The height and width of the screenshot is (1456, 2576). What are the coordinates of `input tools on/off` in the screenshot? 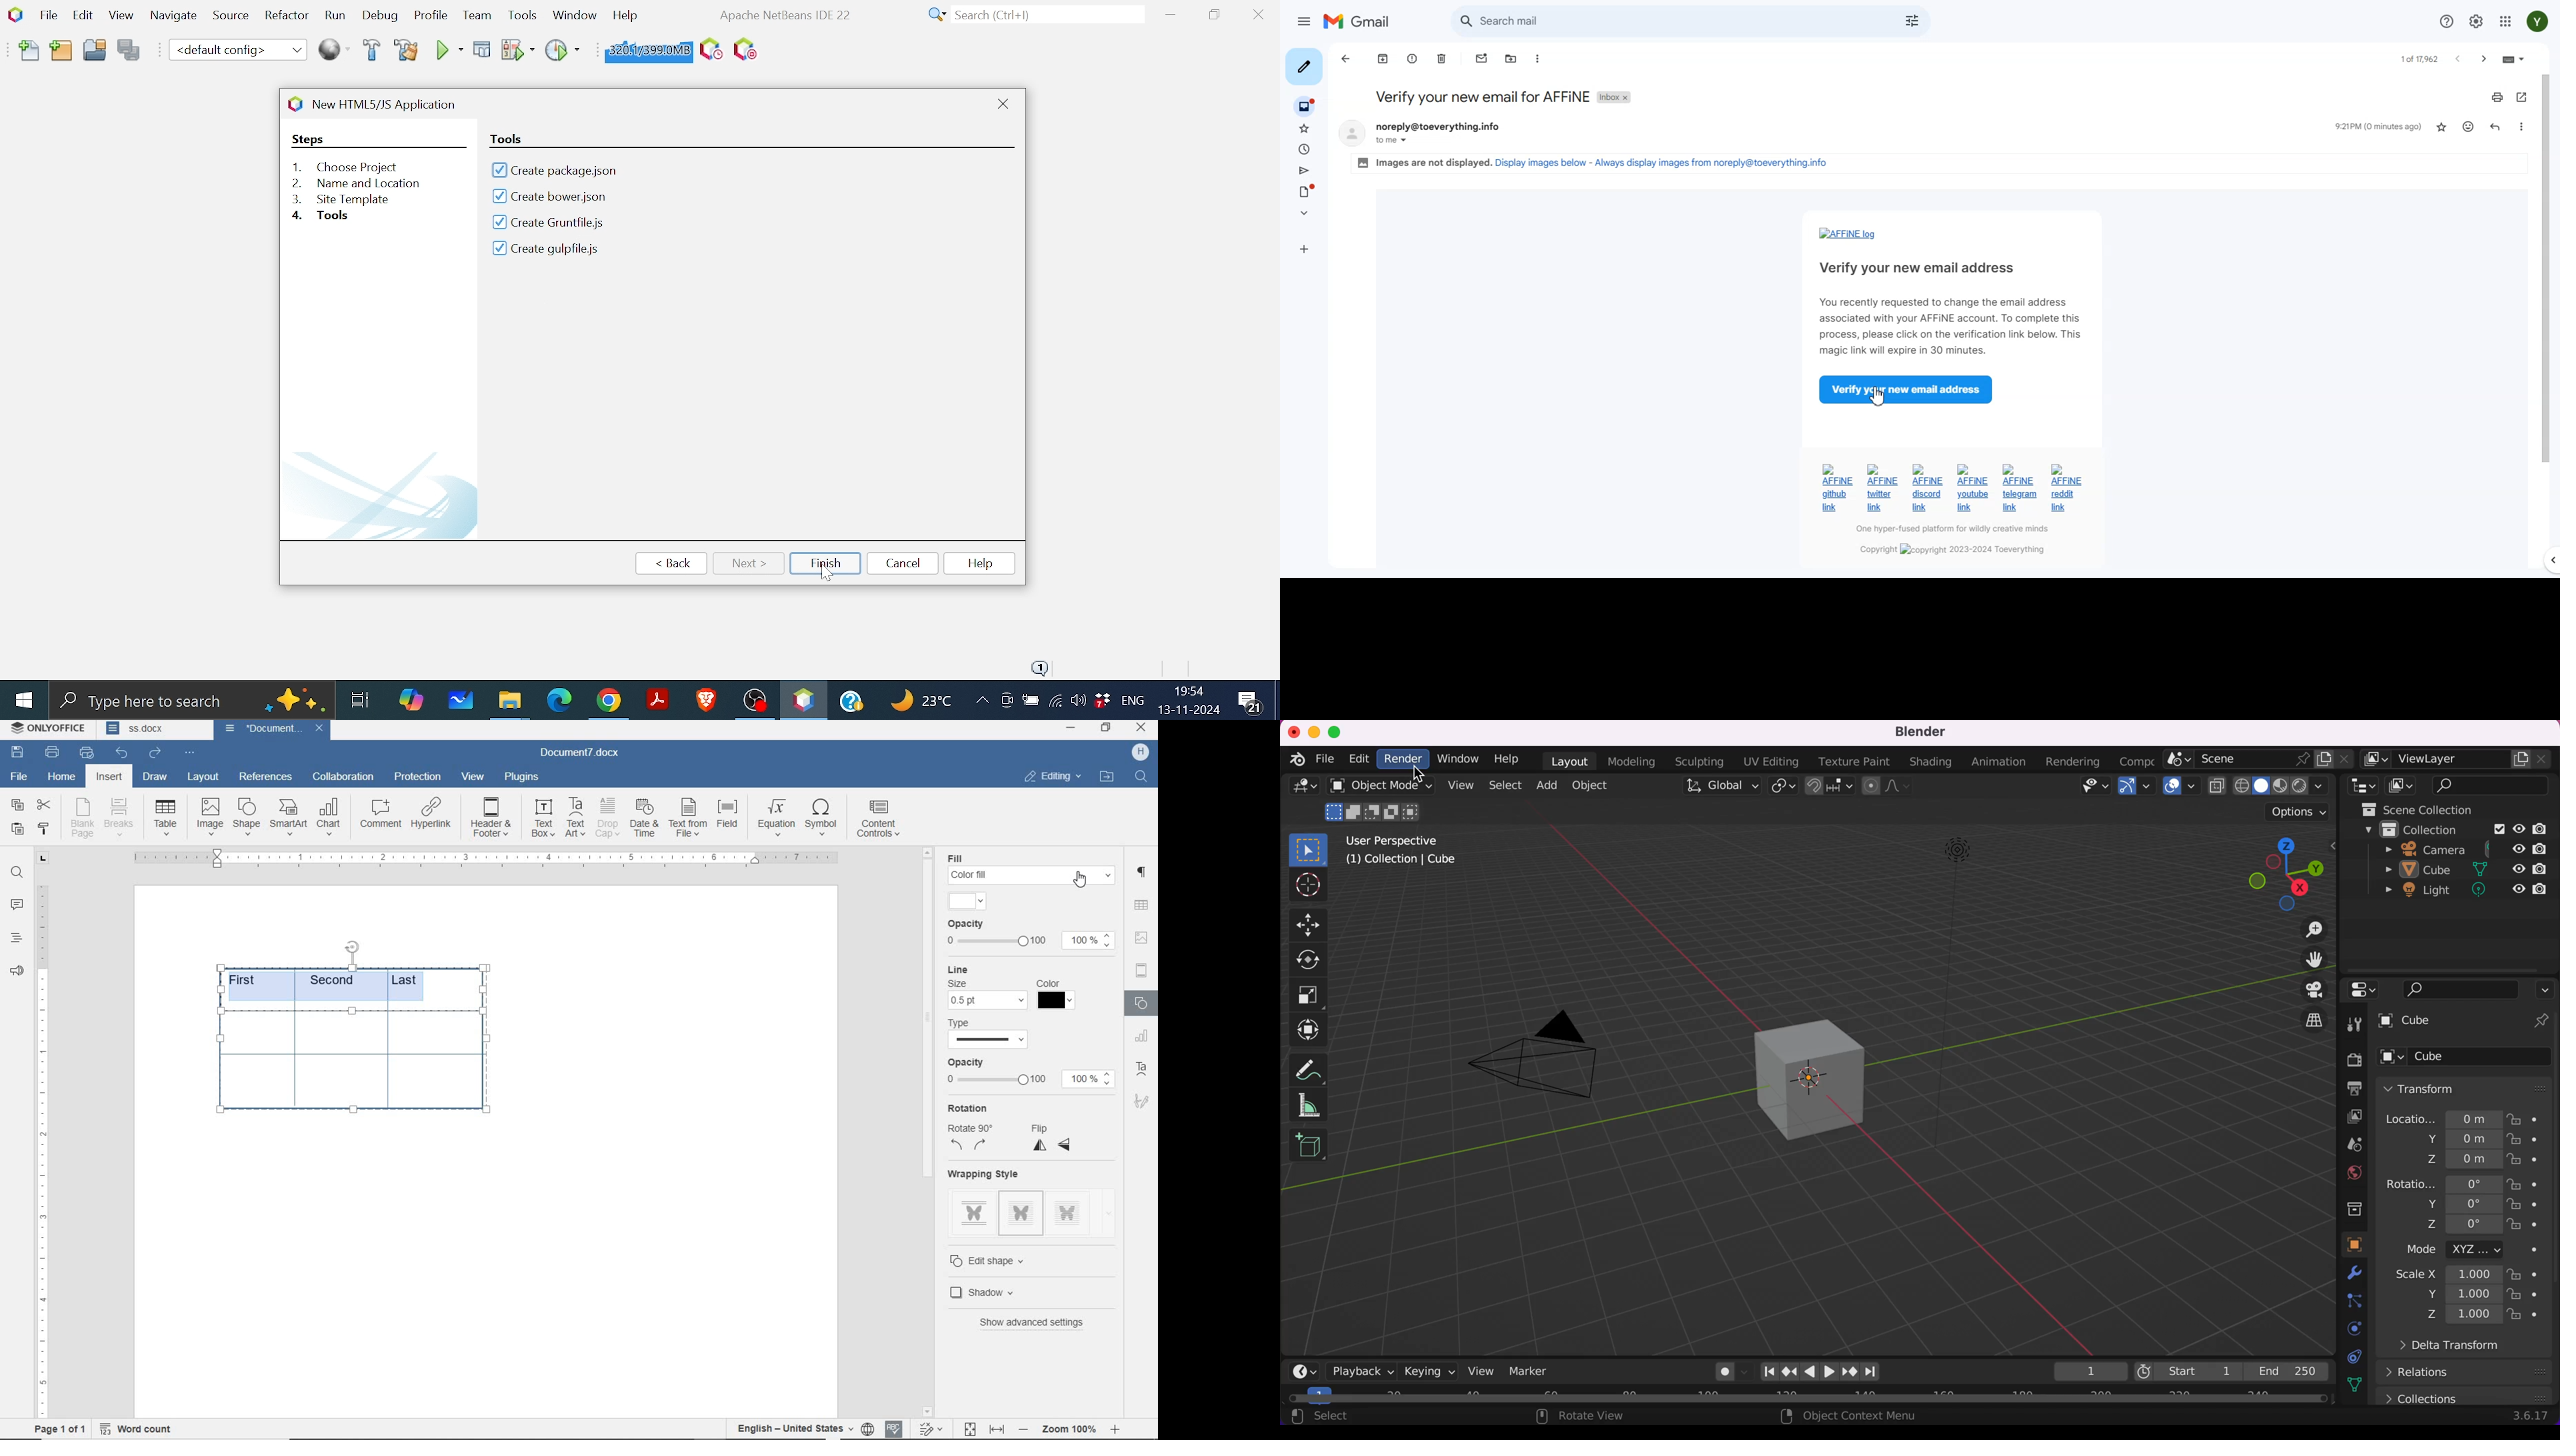 It's located at (2504, 59).